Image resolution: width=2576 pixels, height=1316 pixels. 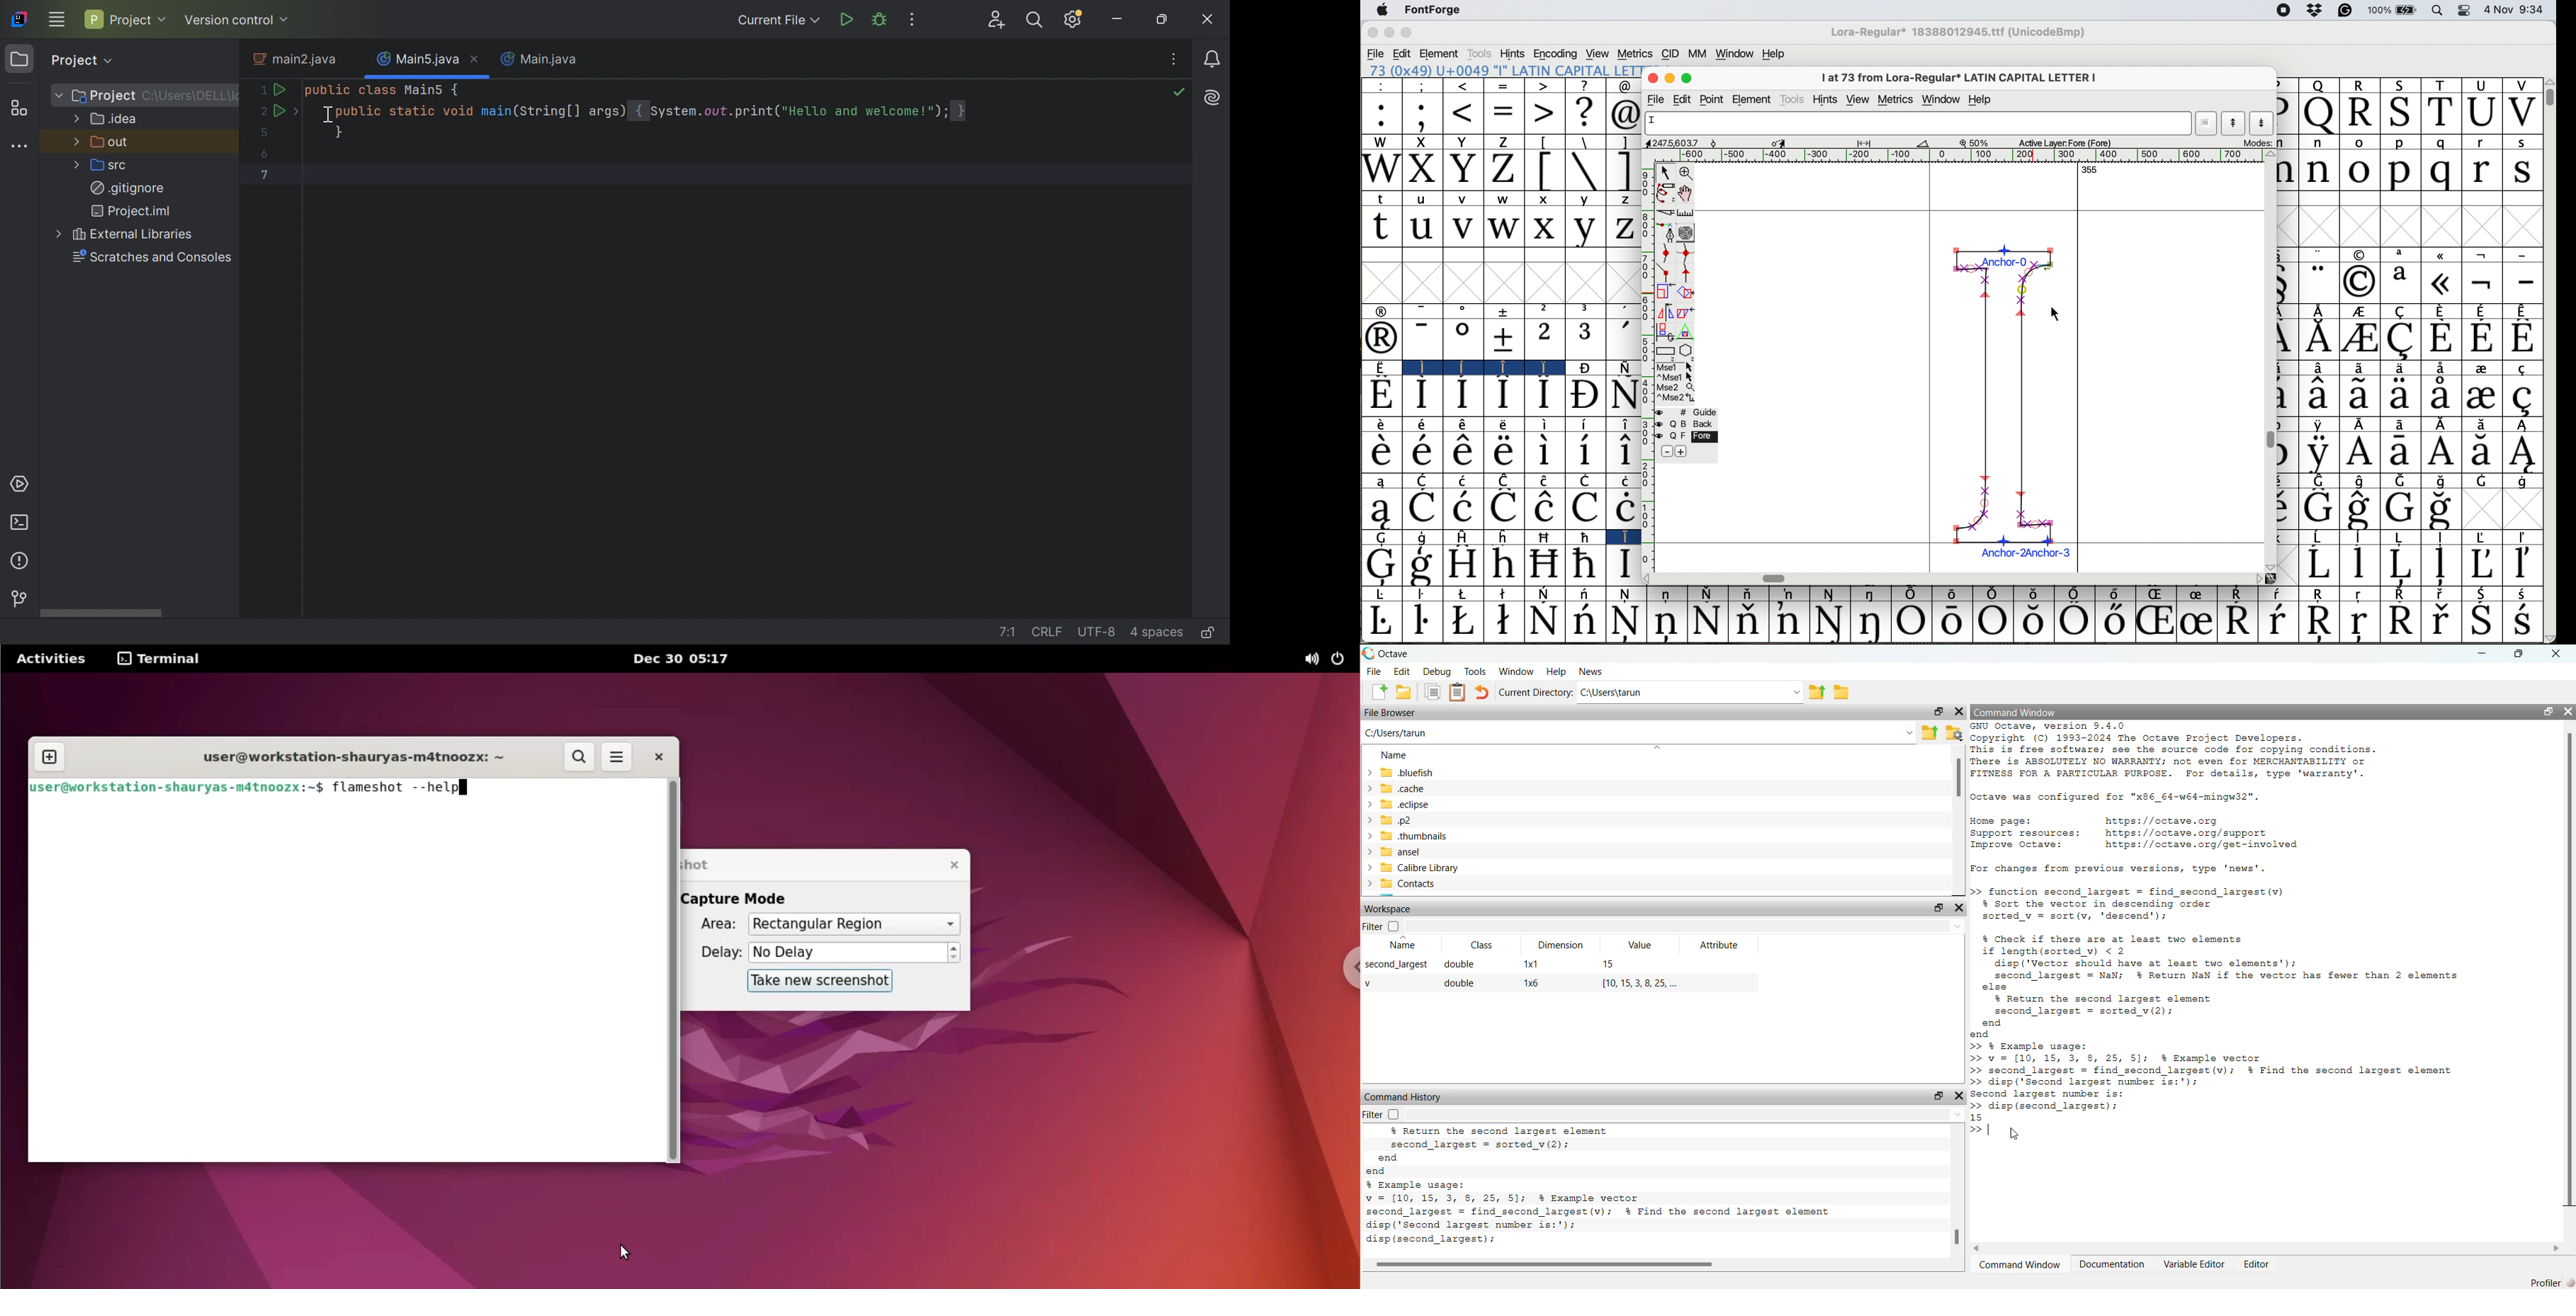 What do you see at coordinates (2128, 869) in the screenshot?
I see `For changes from previous versions, type 'news'.` at bounding box center [2128, 869].